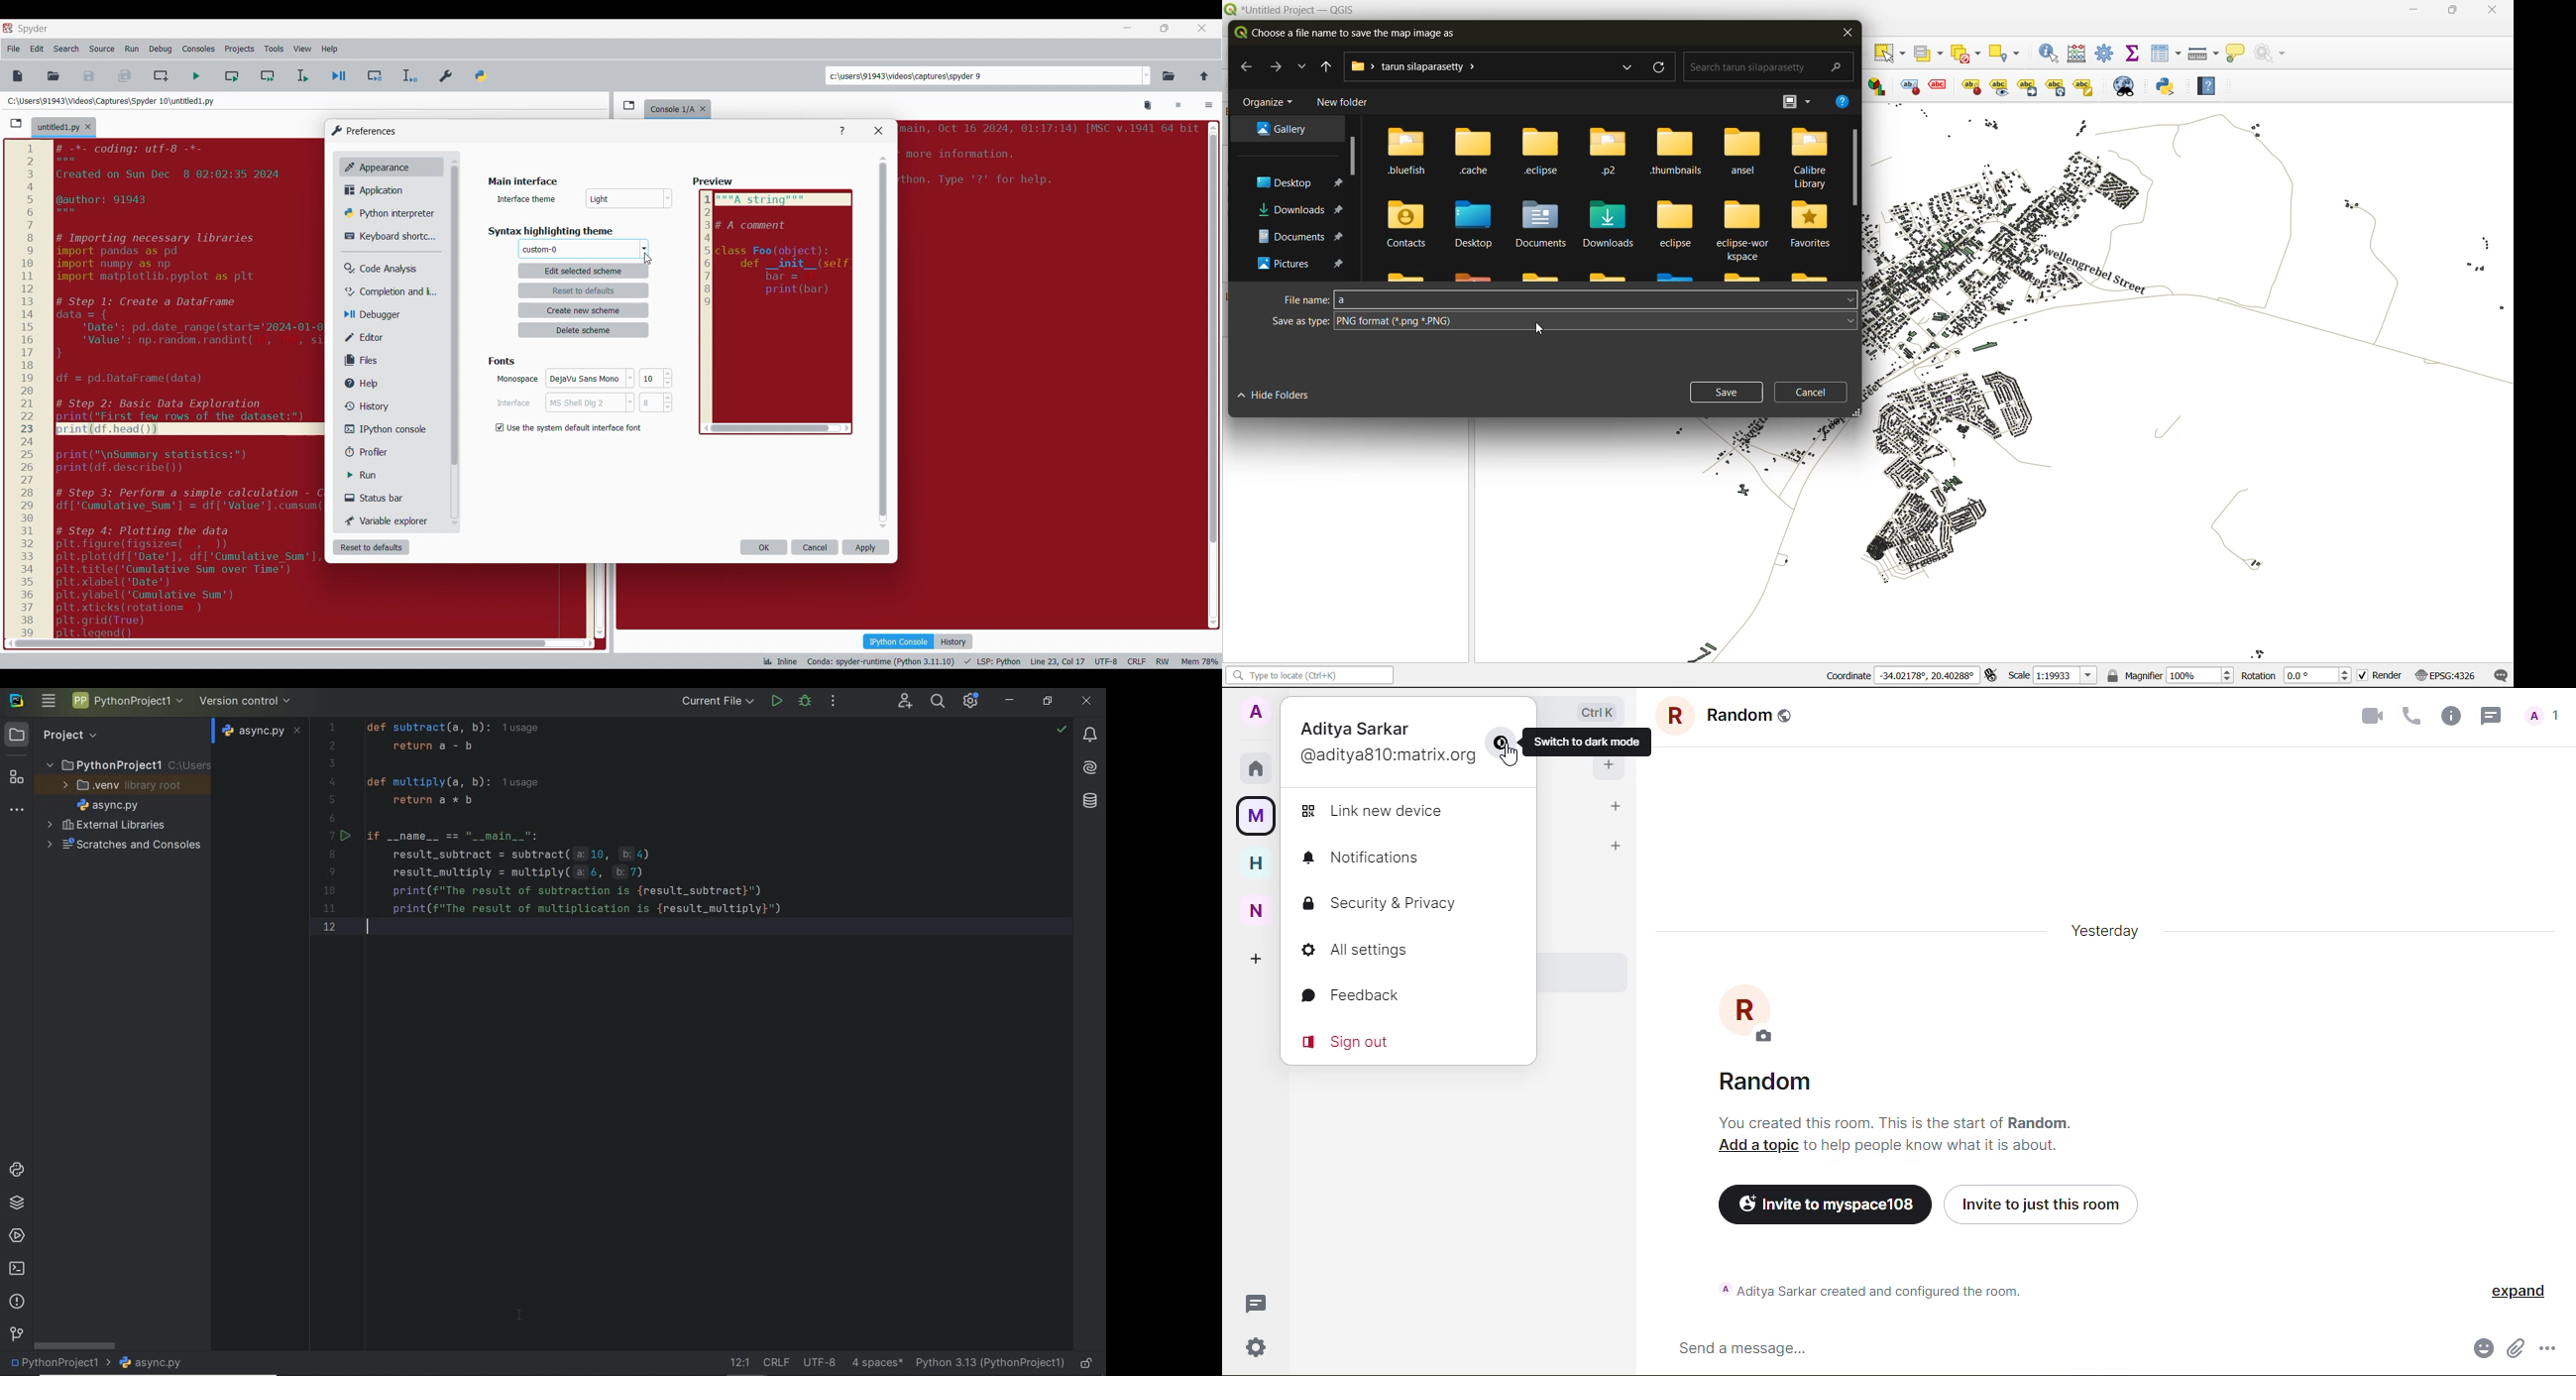 The width and height of the screenshot is (2576, 1400). Describe the element at coordinates (715, 182) in the screenshot. I see `` at that location.